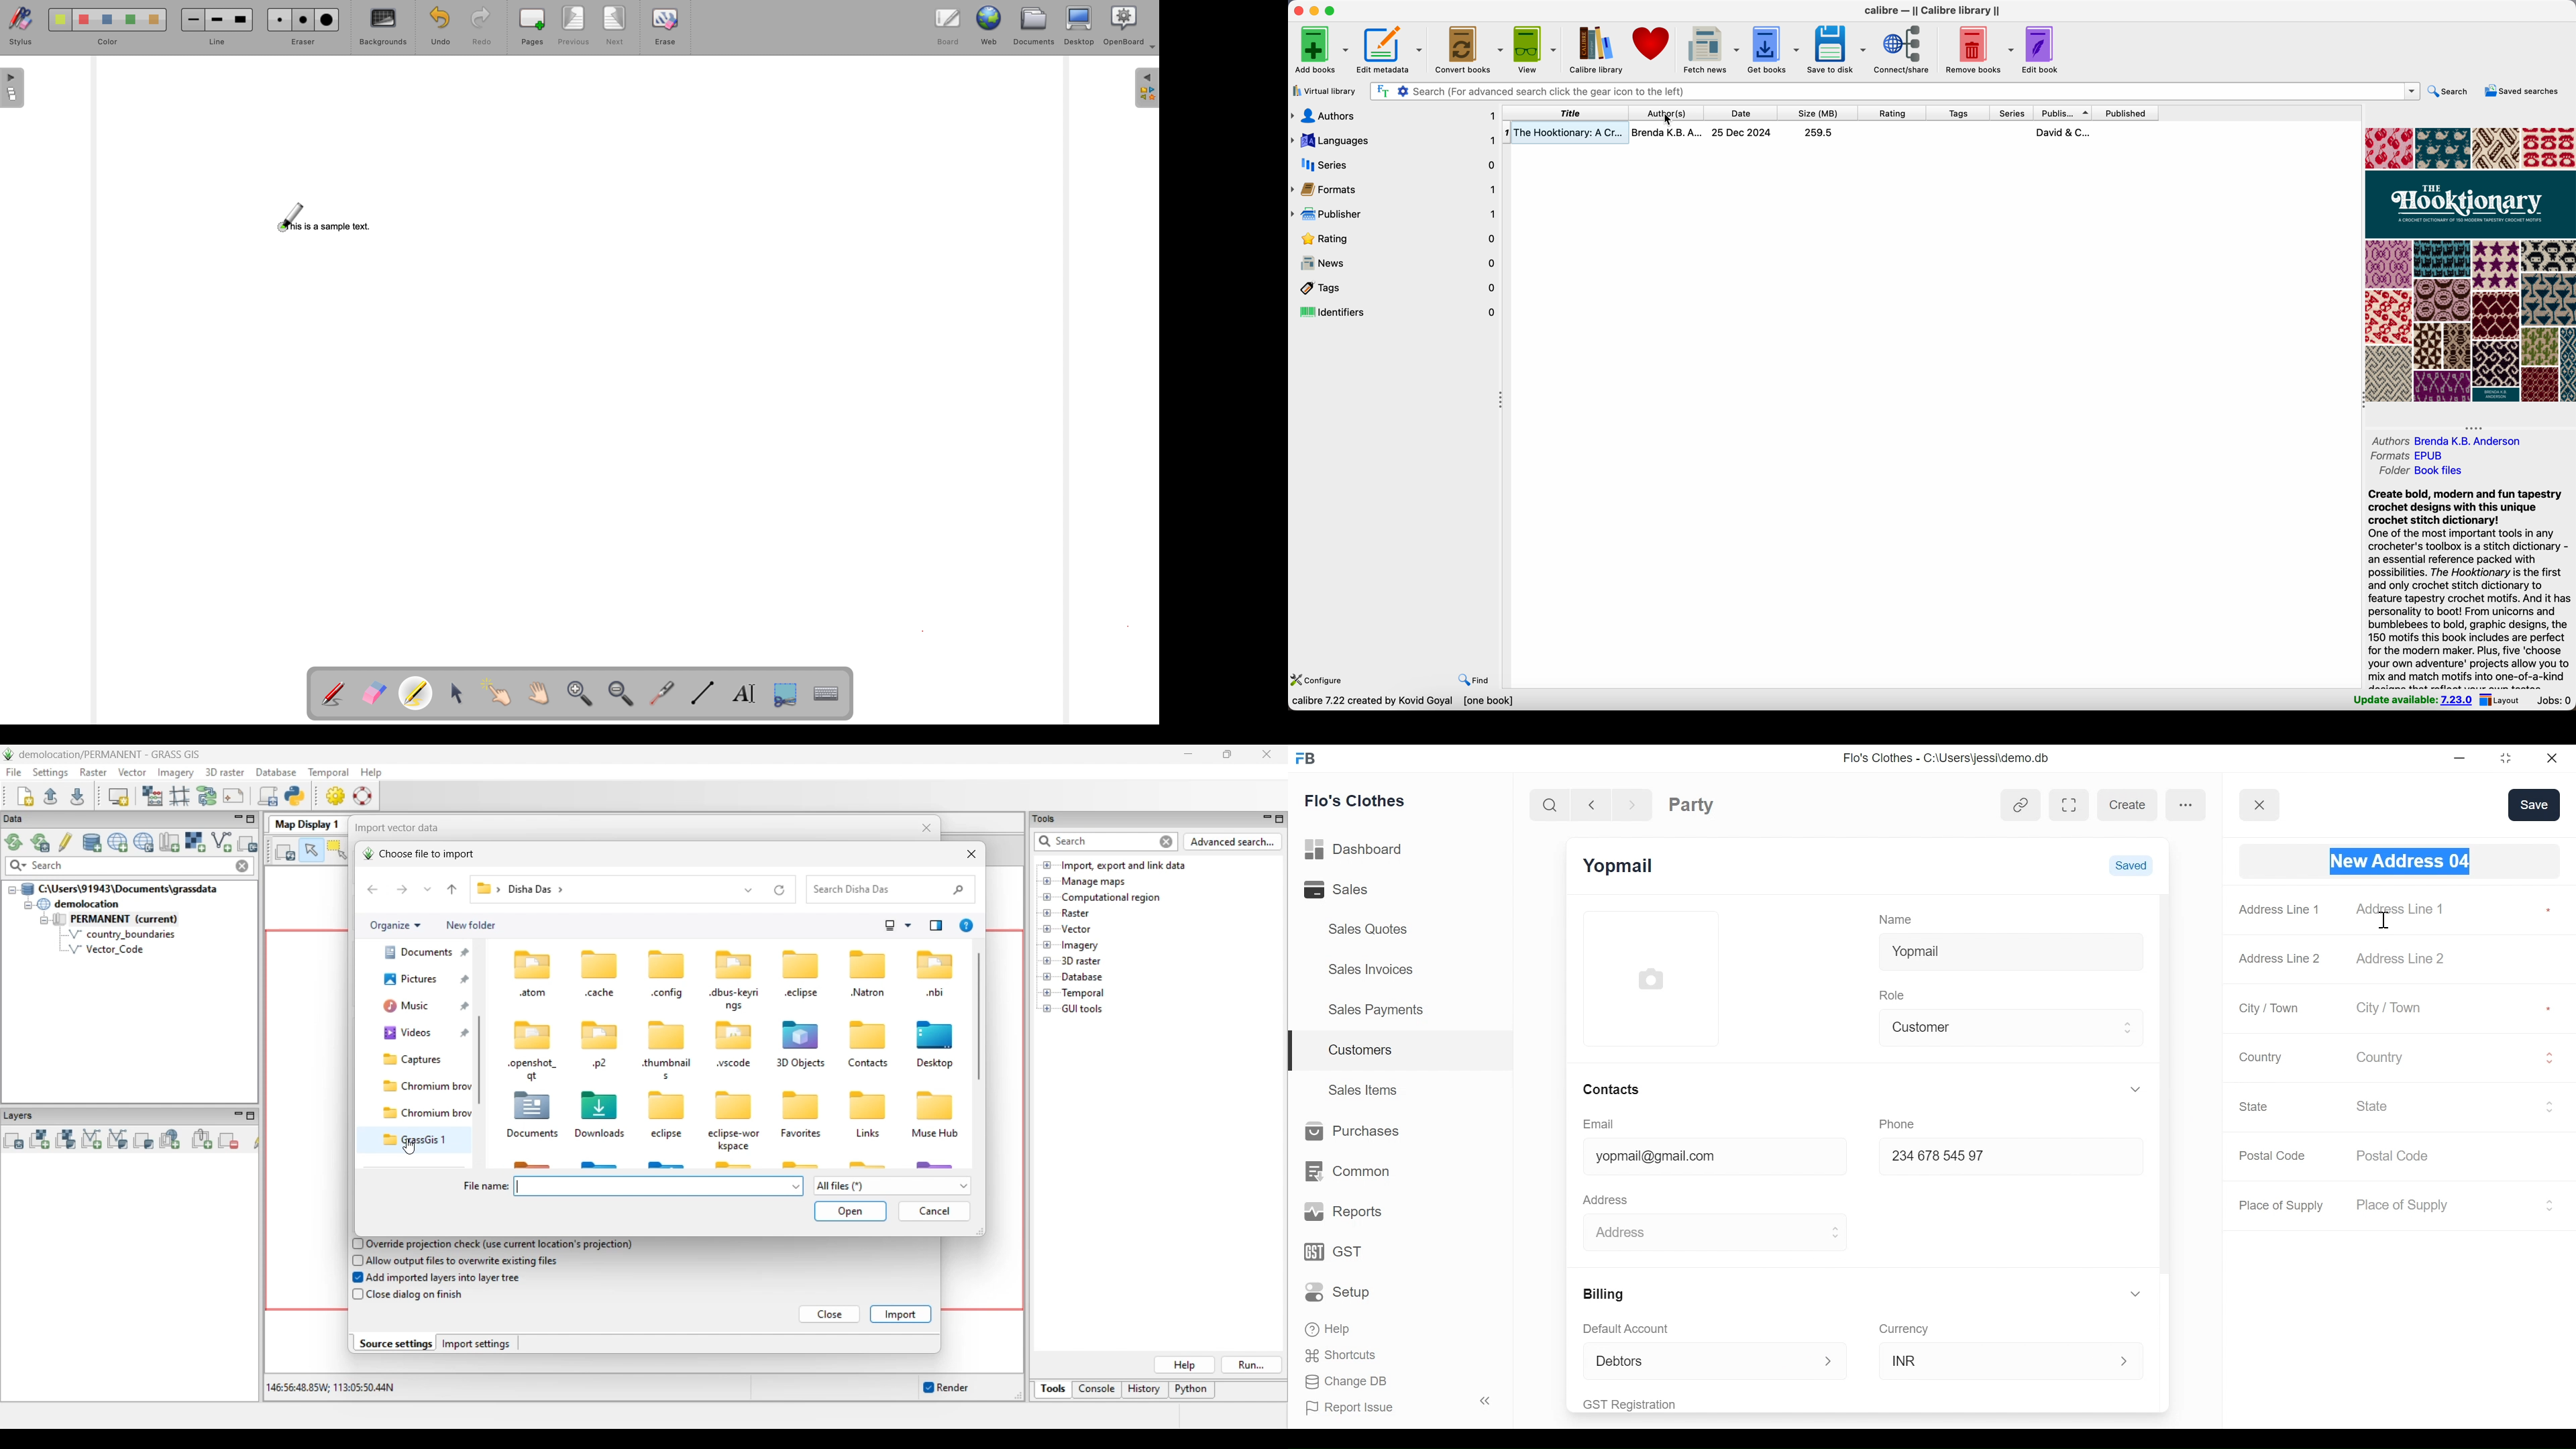 The width and height of the screenshot is (2576, 1456). I want to click on desktop, so click(1080, 26).